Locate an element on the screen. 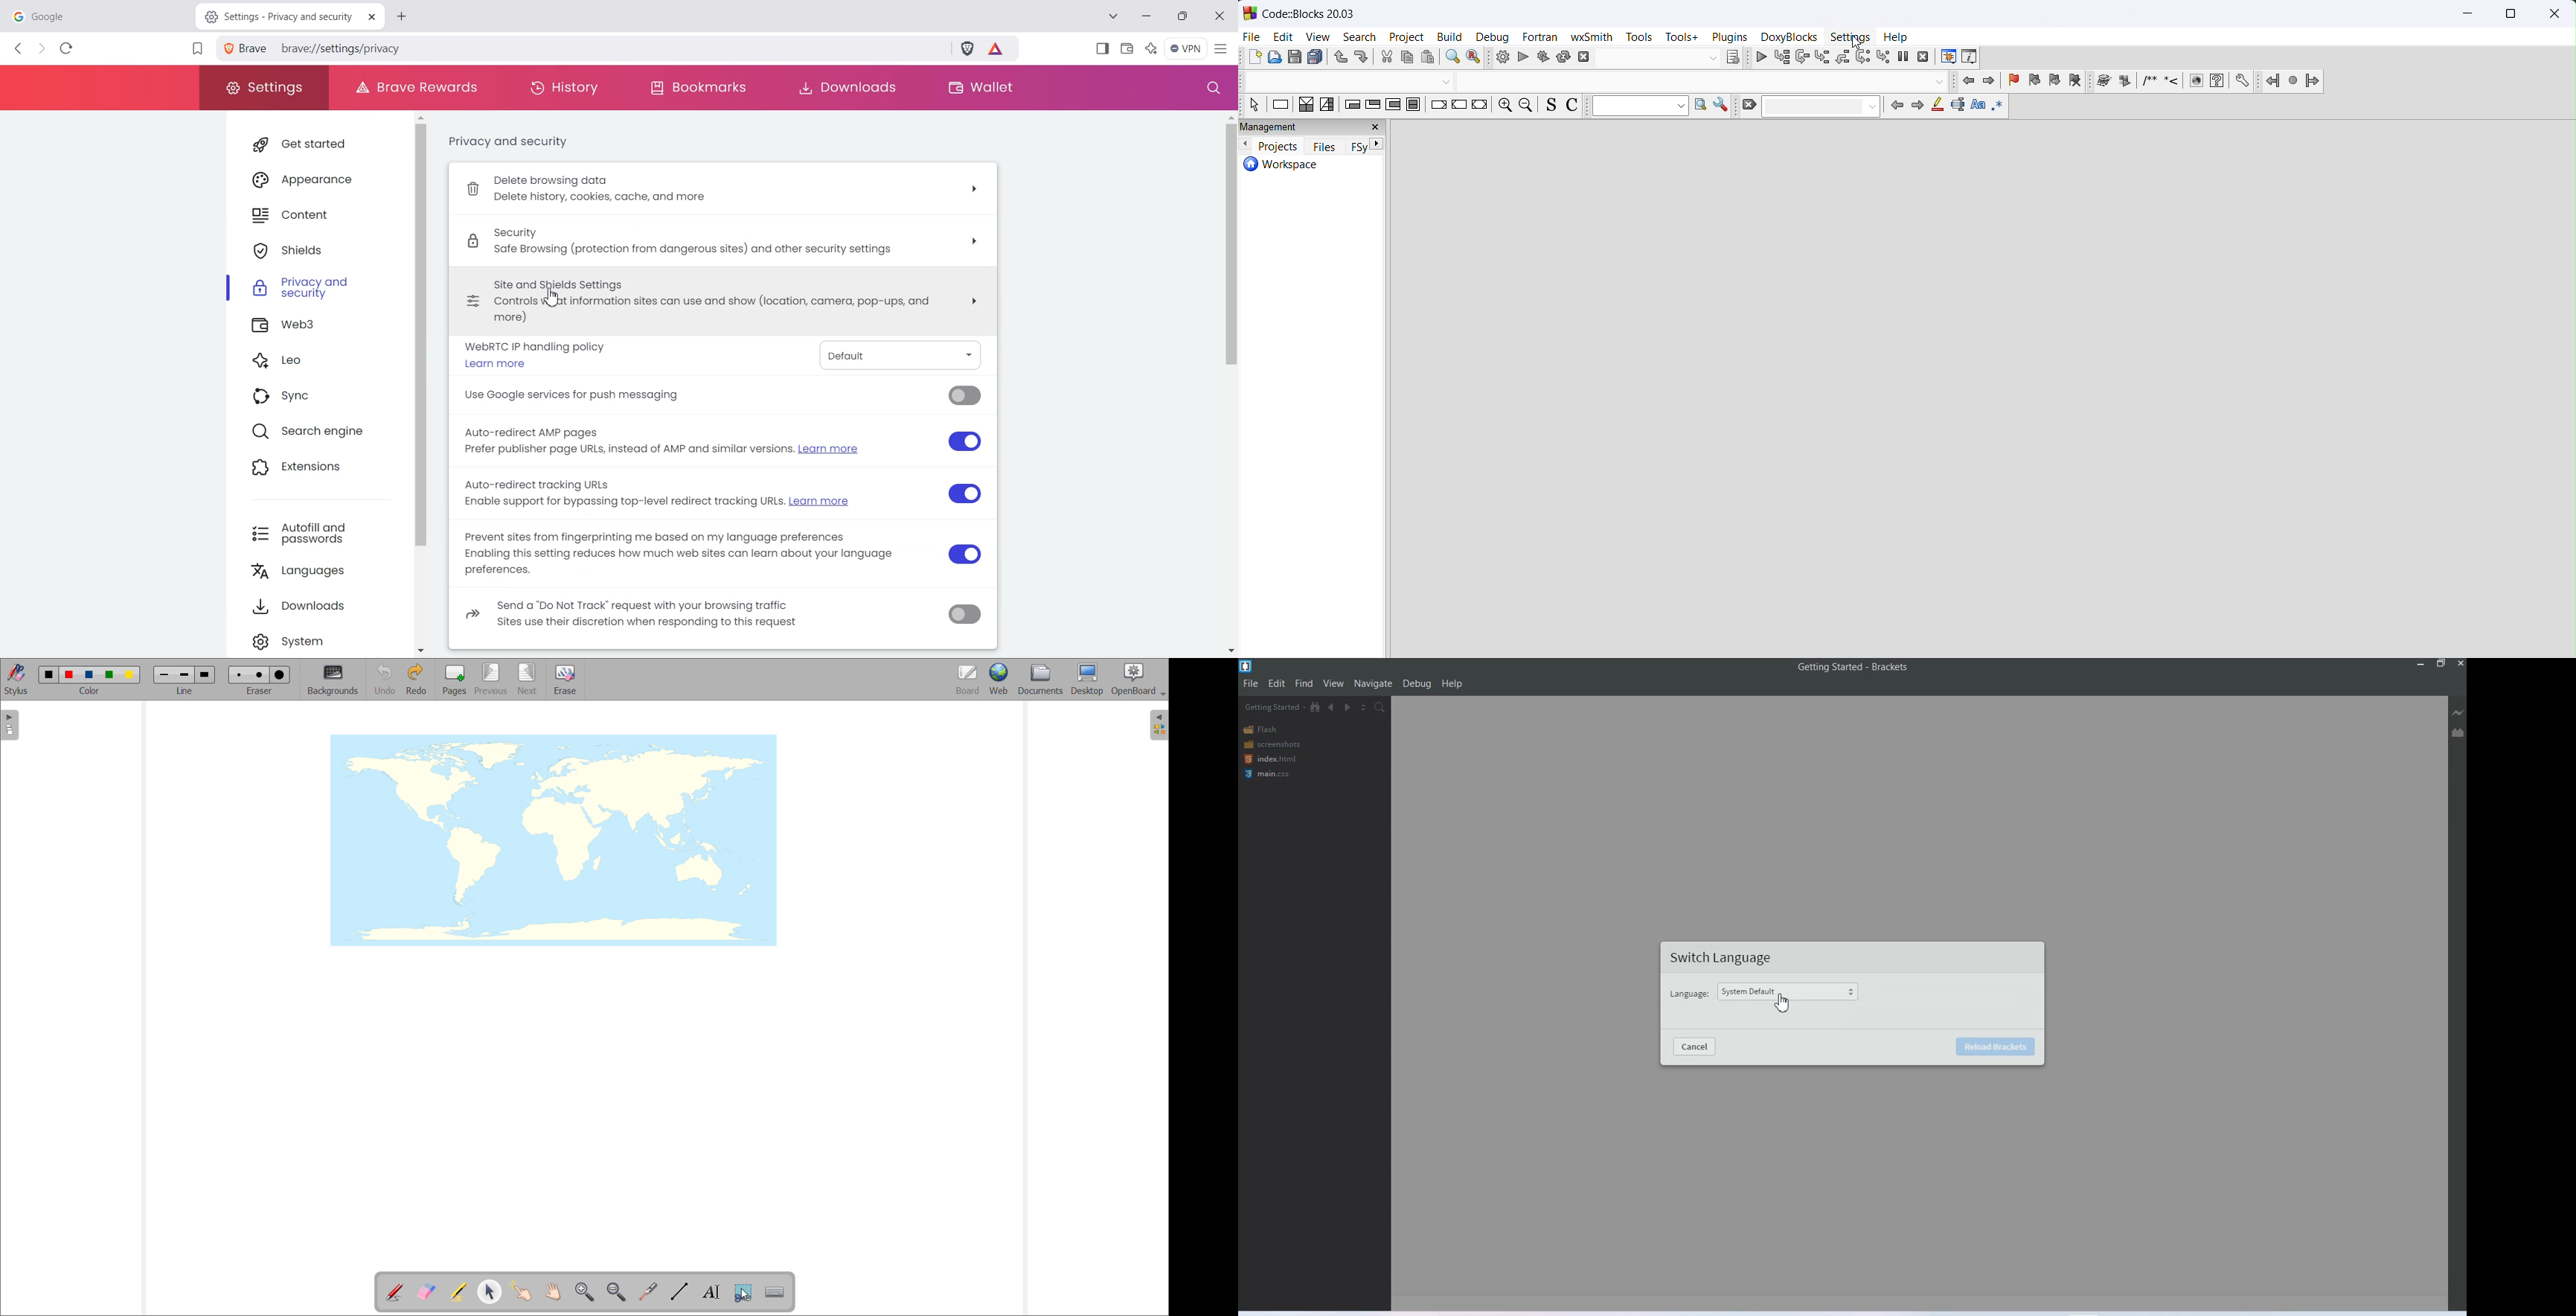 This screenshot has width=2576, height=1316. open folder view is located at coordinates (1160, 726).